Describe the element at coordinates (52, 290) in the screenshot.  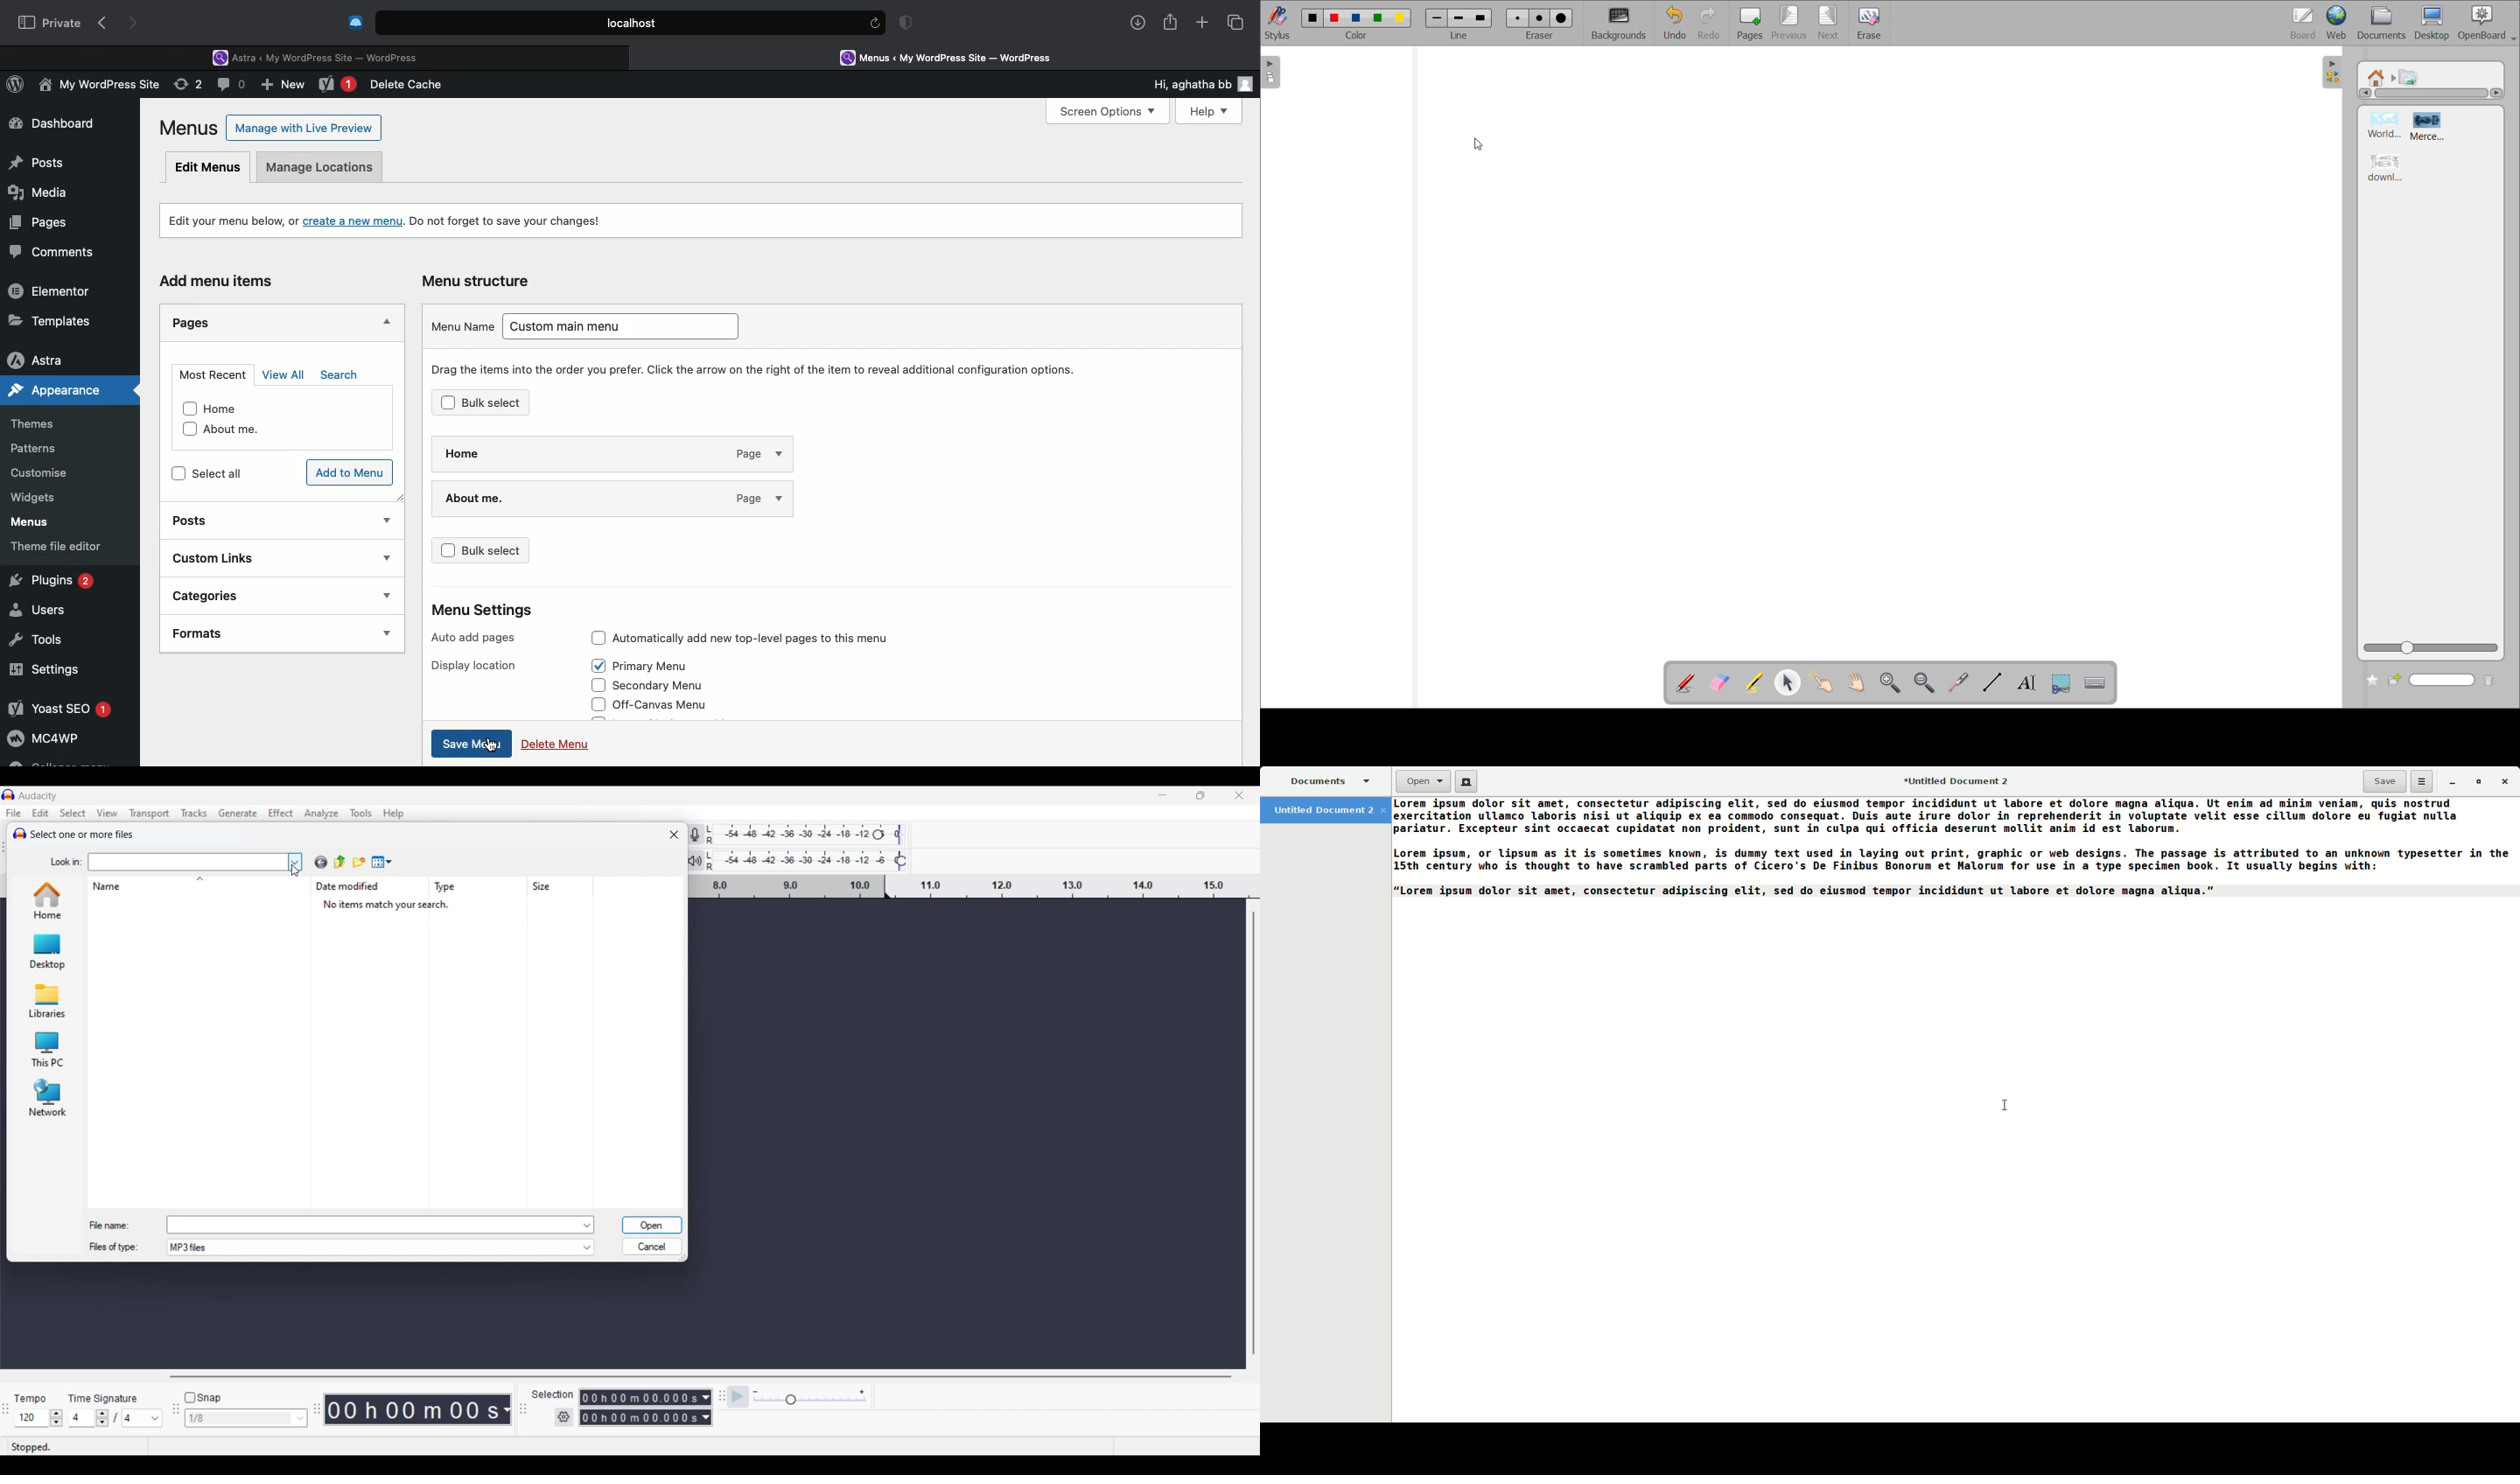
I see `Elementor` at that location.